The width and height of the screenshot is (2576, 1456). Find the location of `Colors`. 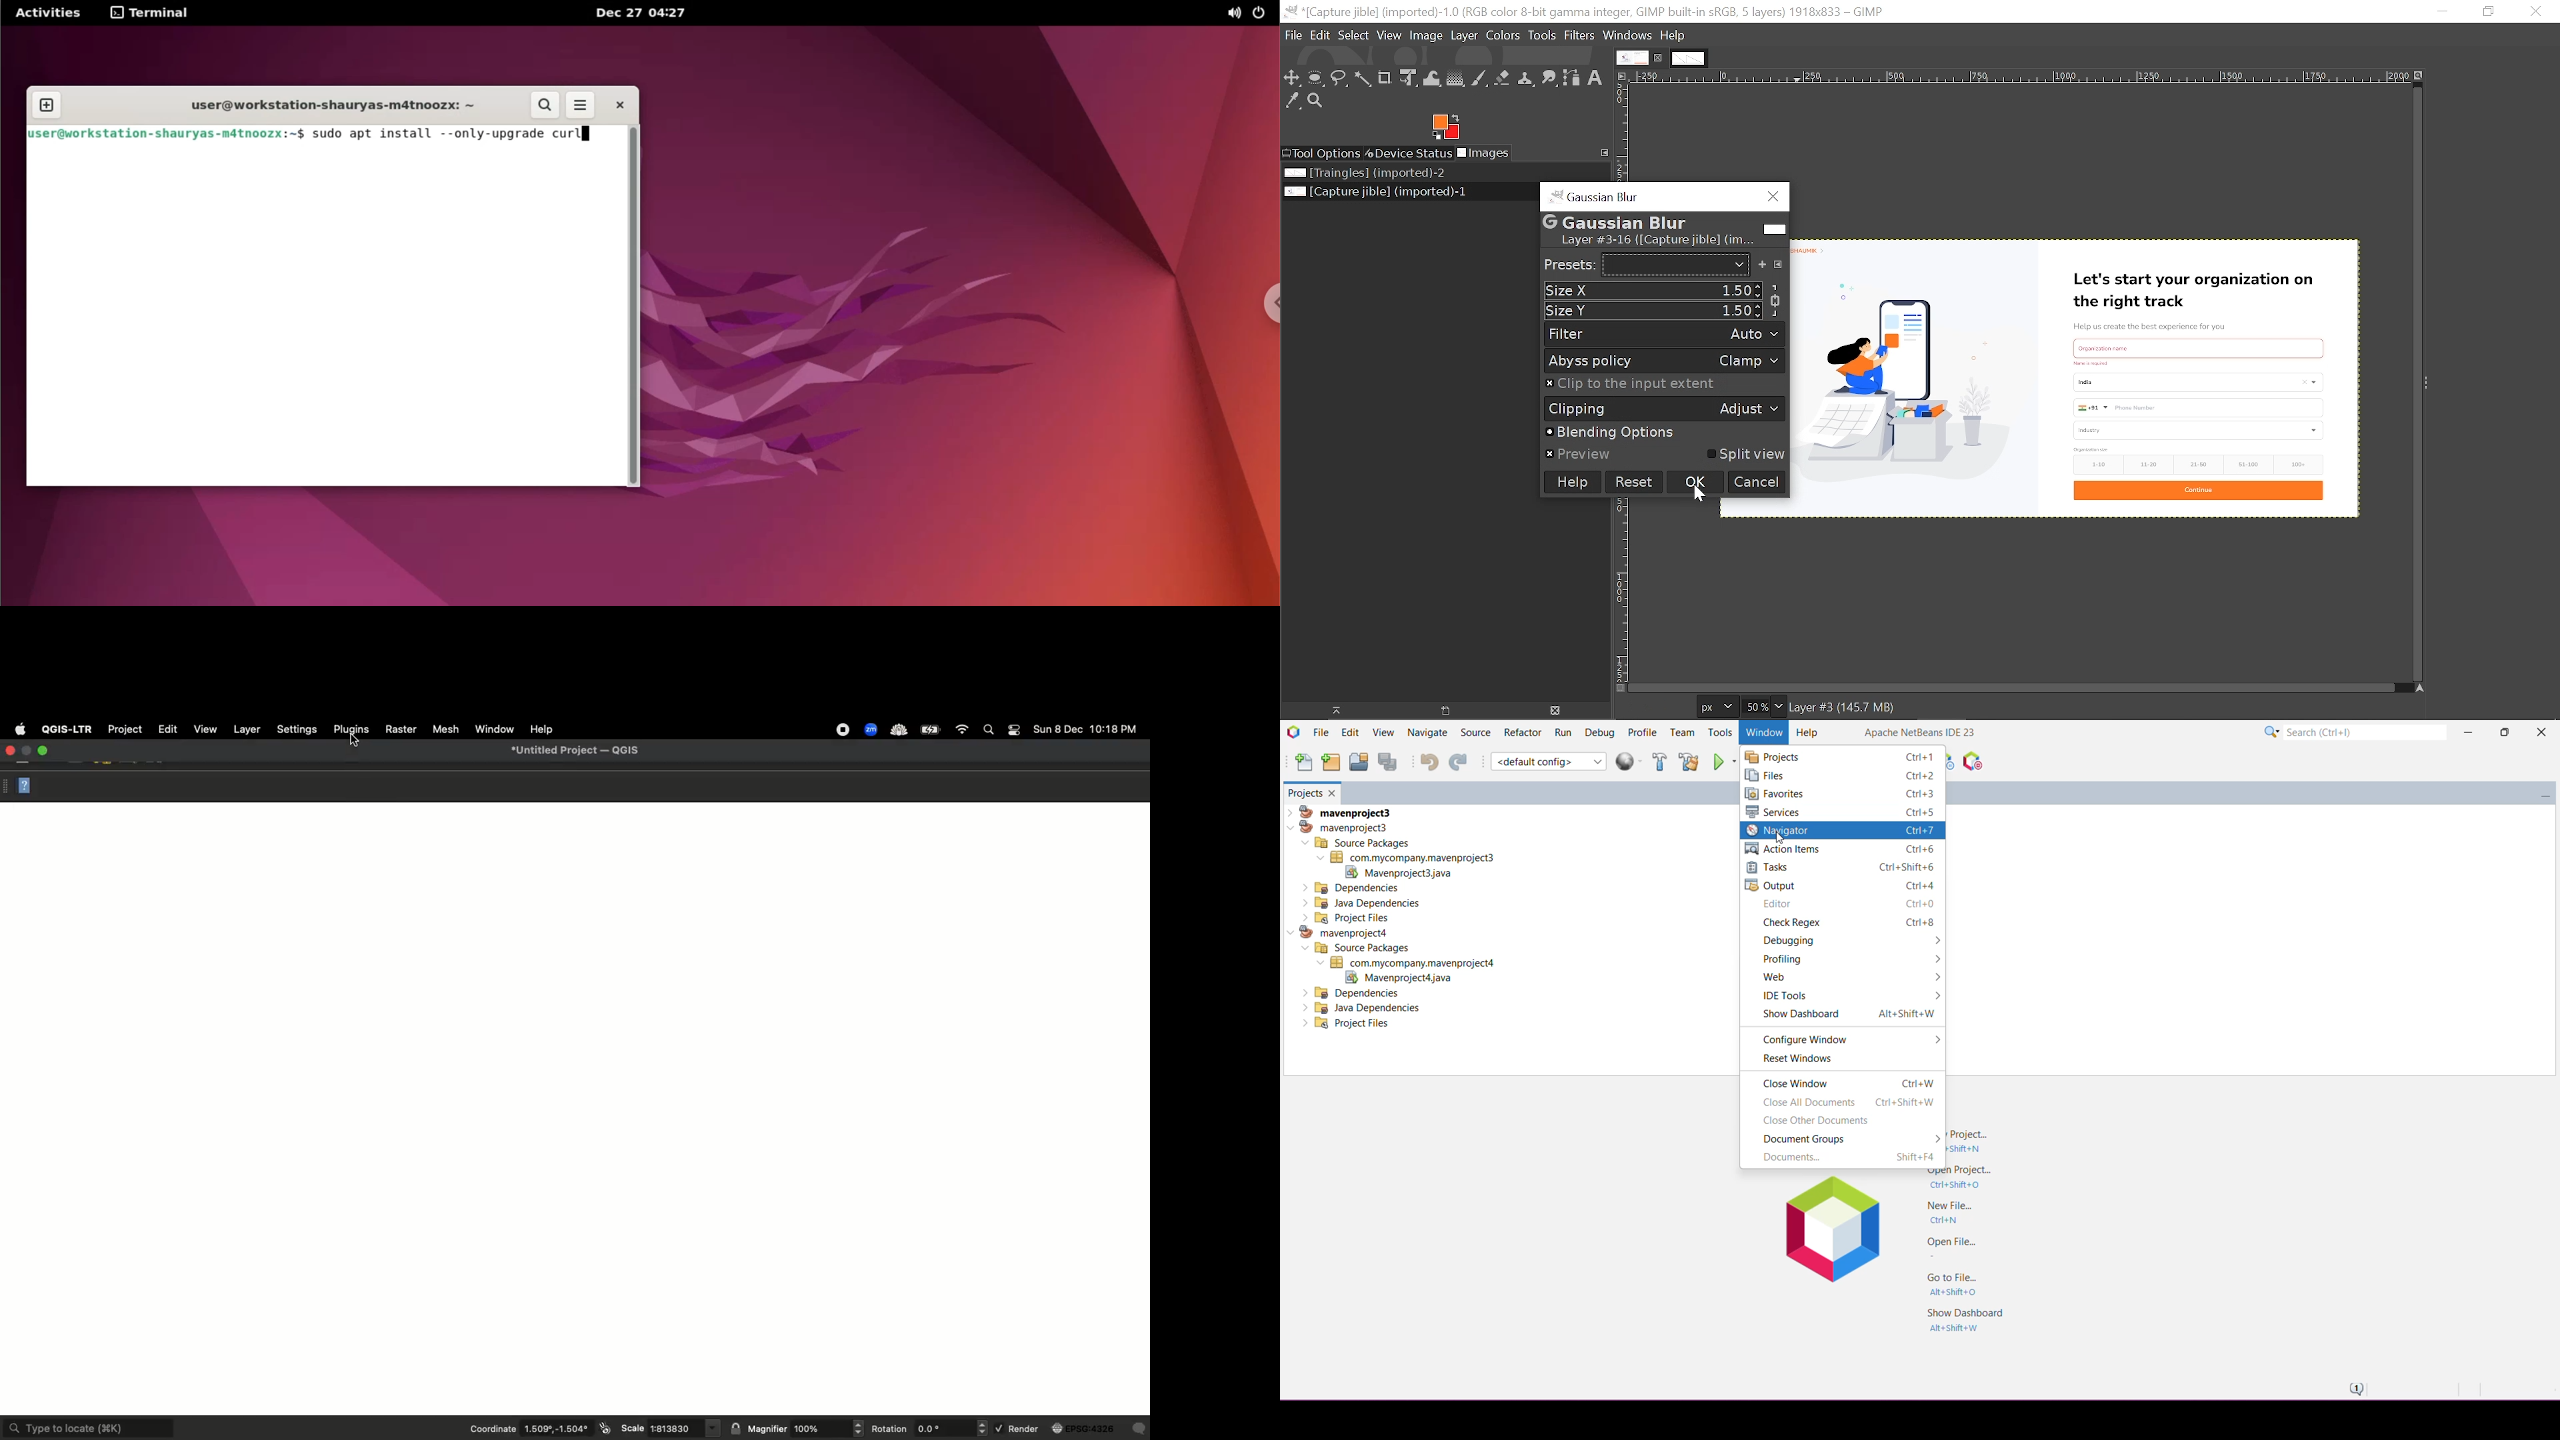

Colors is located at coordinates (1505, 37).